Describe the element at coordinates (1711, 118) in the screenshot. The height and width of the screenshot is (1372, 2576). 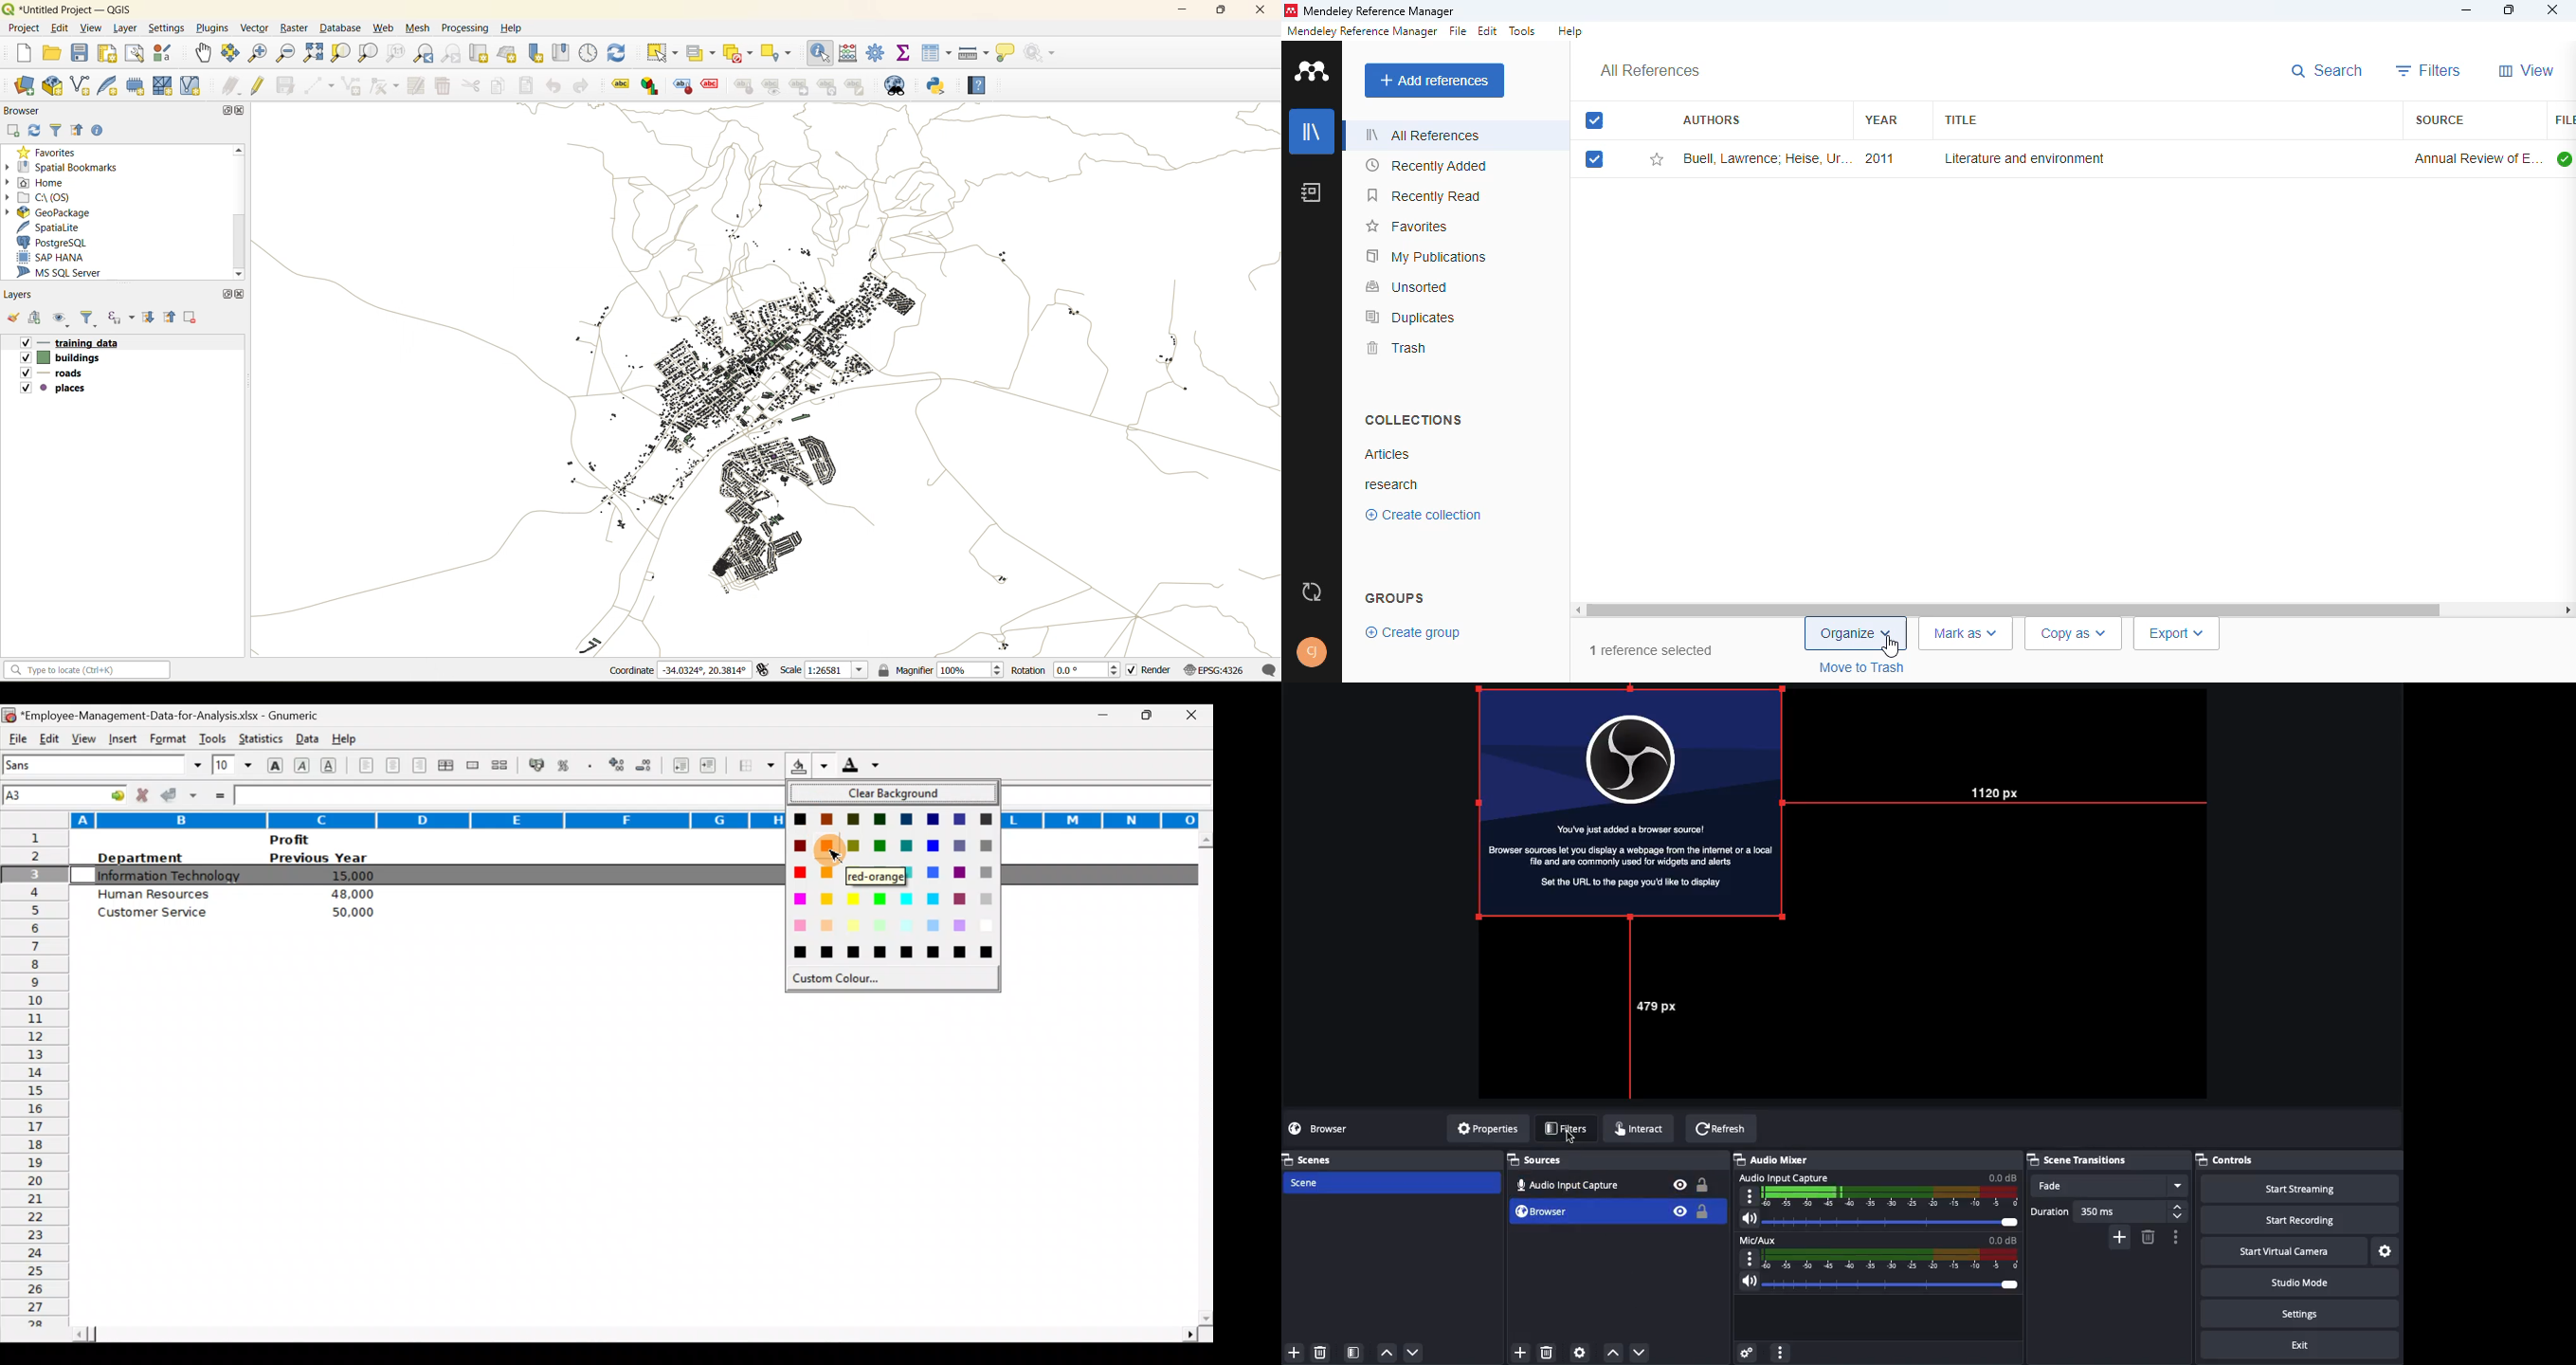
I see `authors` at that location.